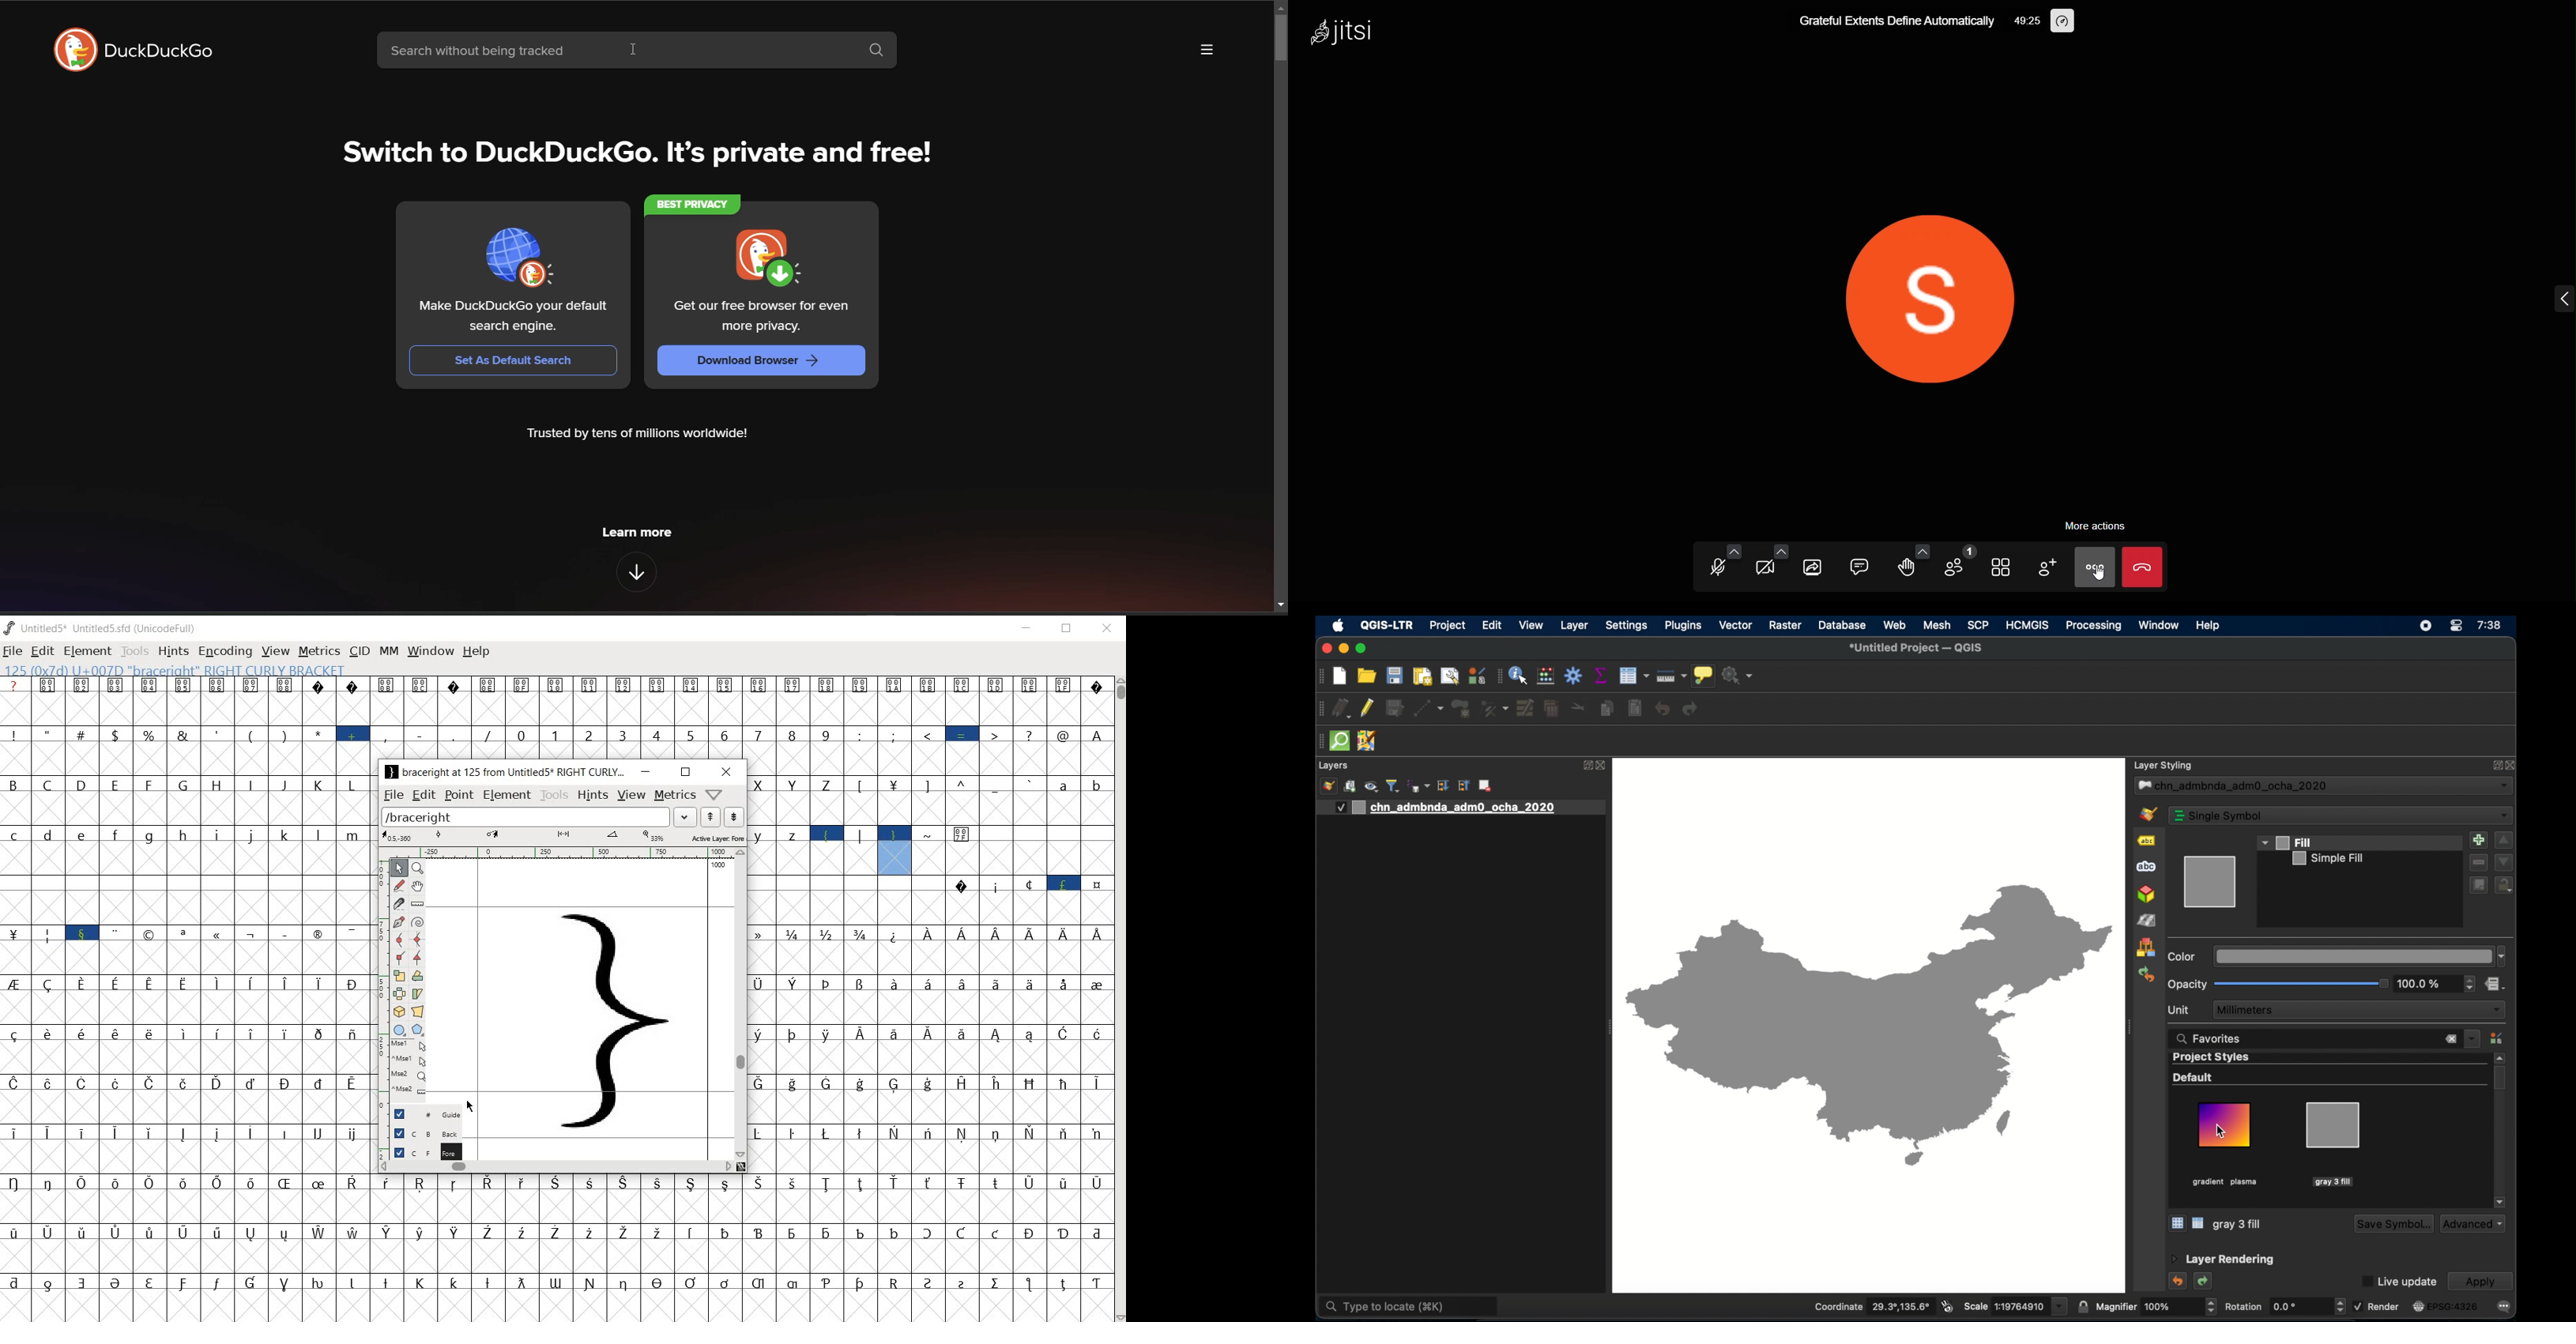 The image size is (2576, 1344). Describe the element at coordinates (2093, 626) in the screenshot. I see `processing` at that location.